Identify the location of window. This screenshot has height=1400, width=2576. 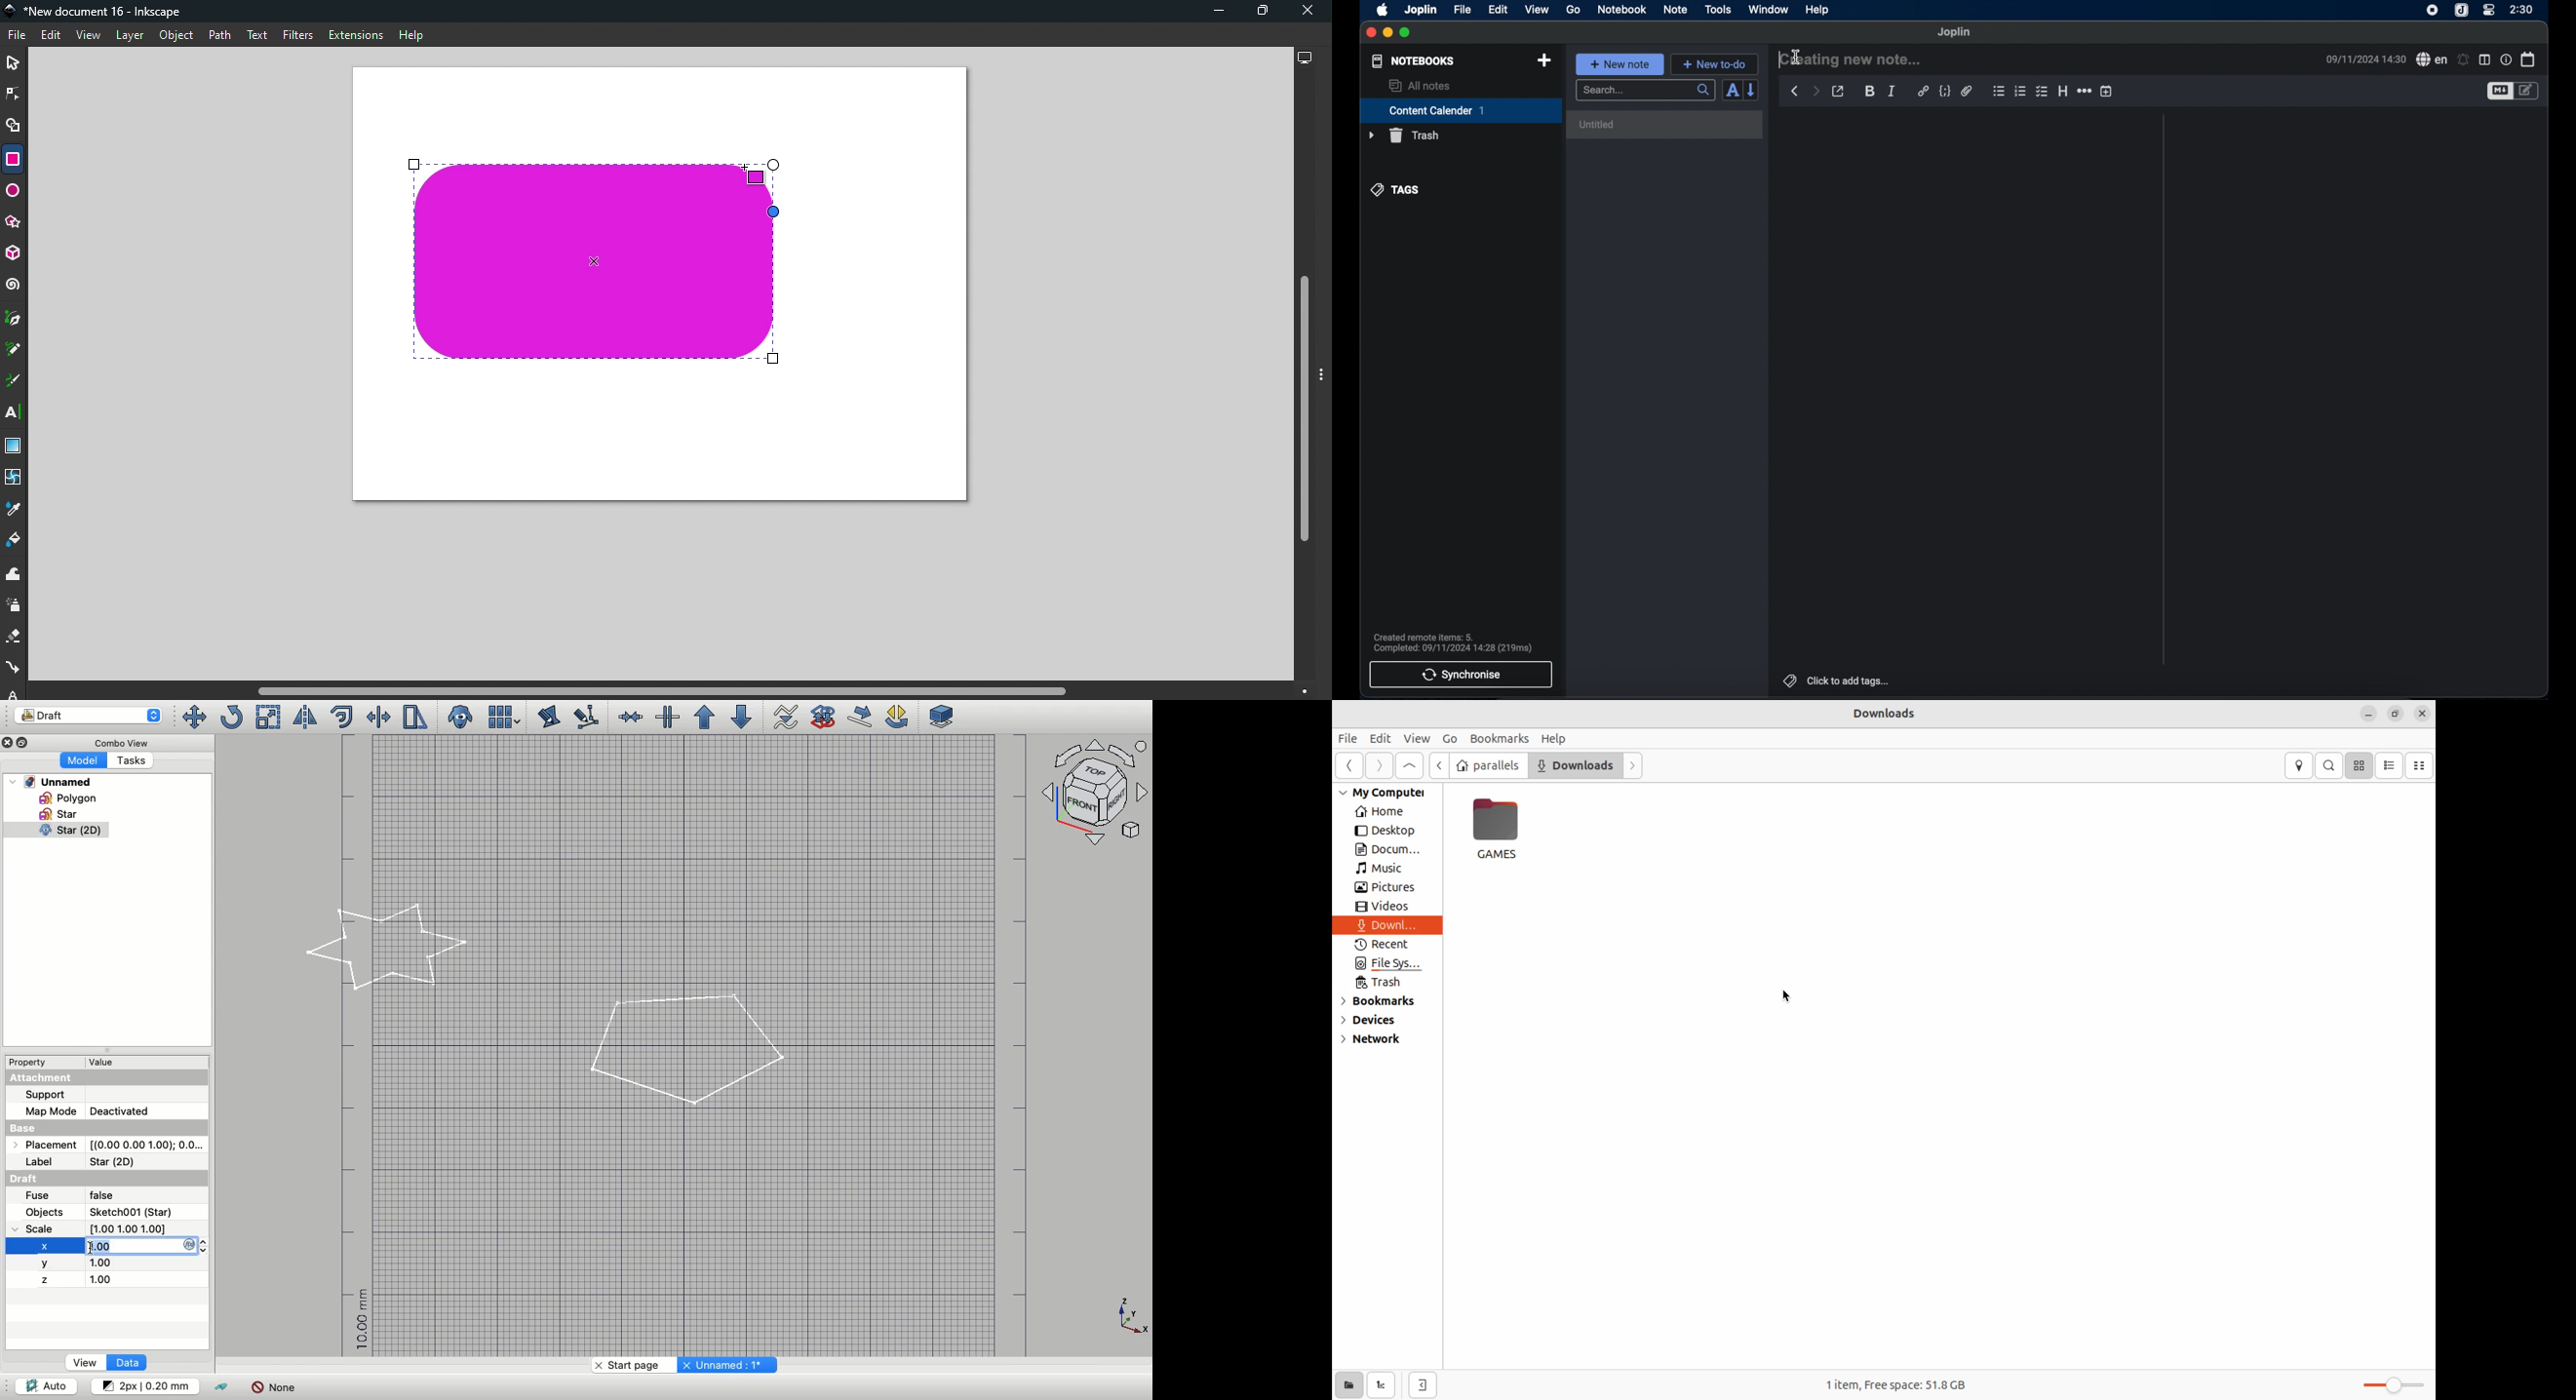
(1769, 9).